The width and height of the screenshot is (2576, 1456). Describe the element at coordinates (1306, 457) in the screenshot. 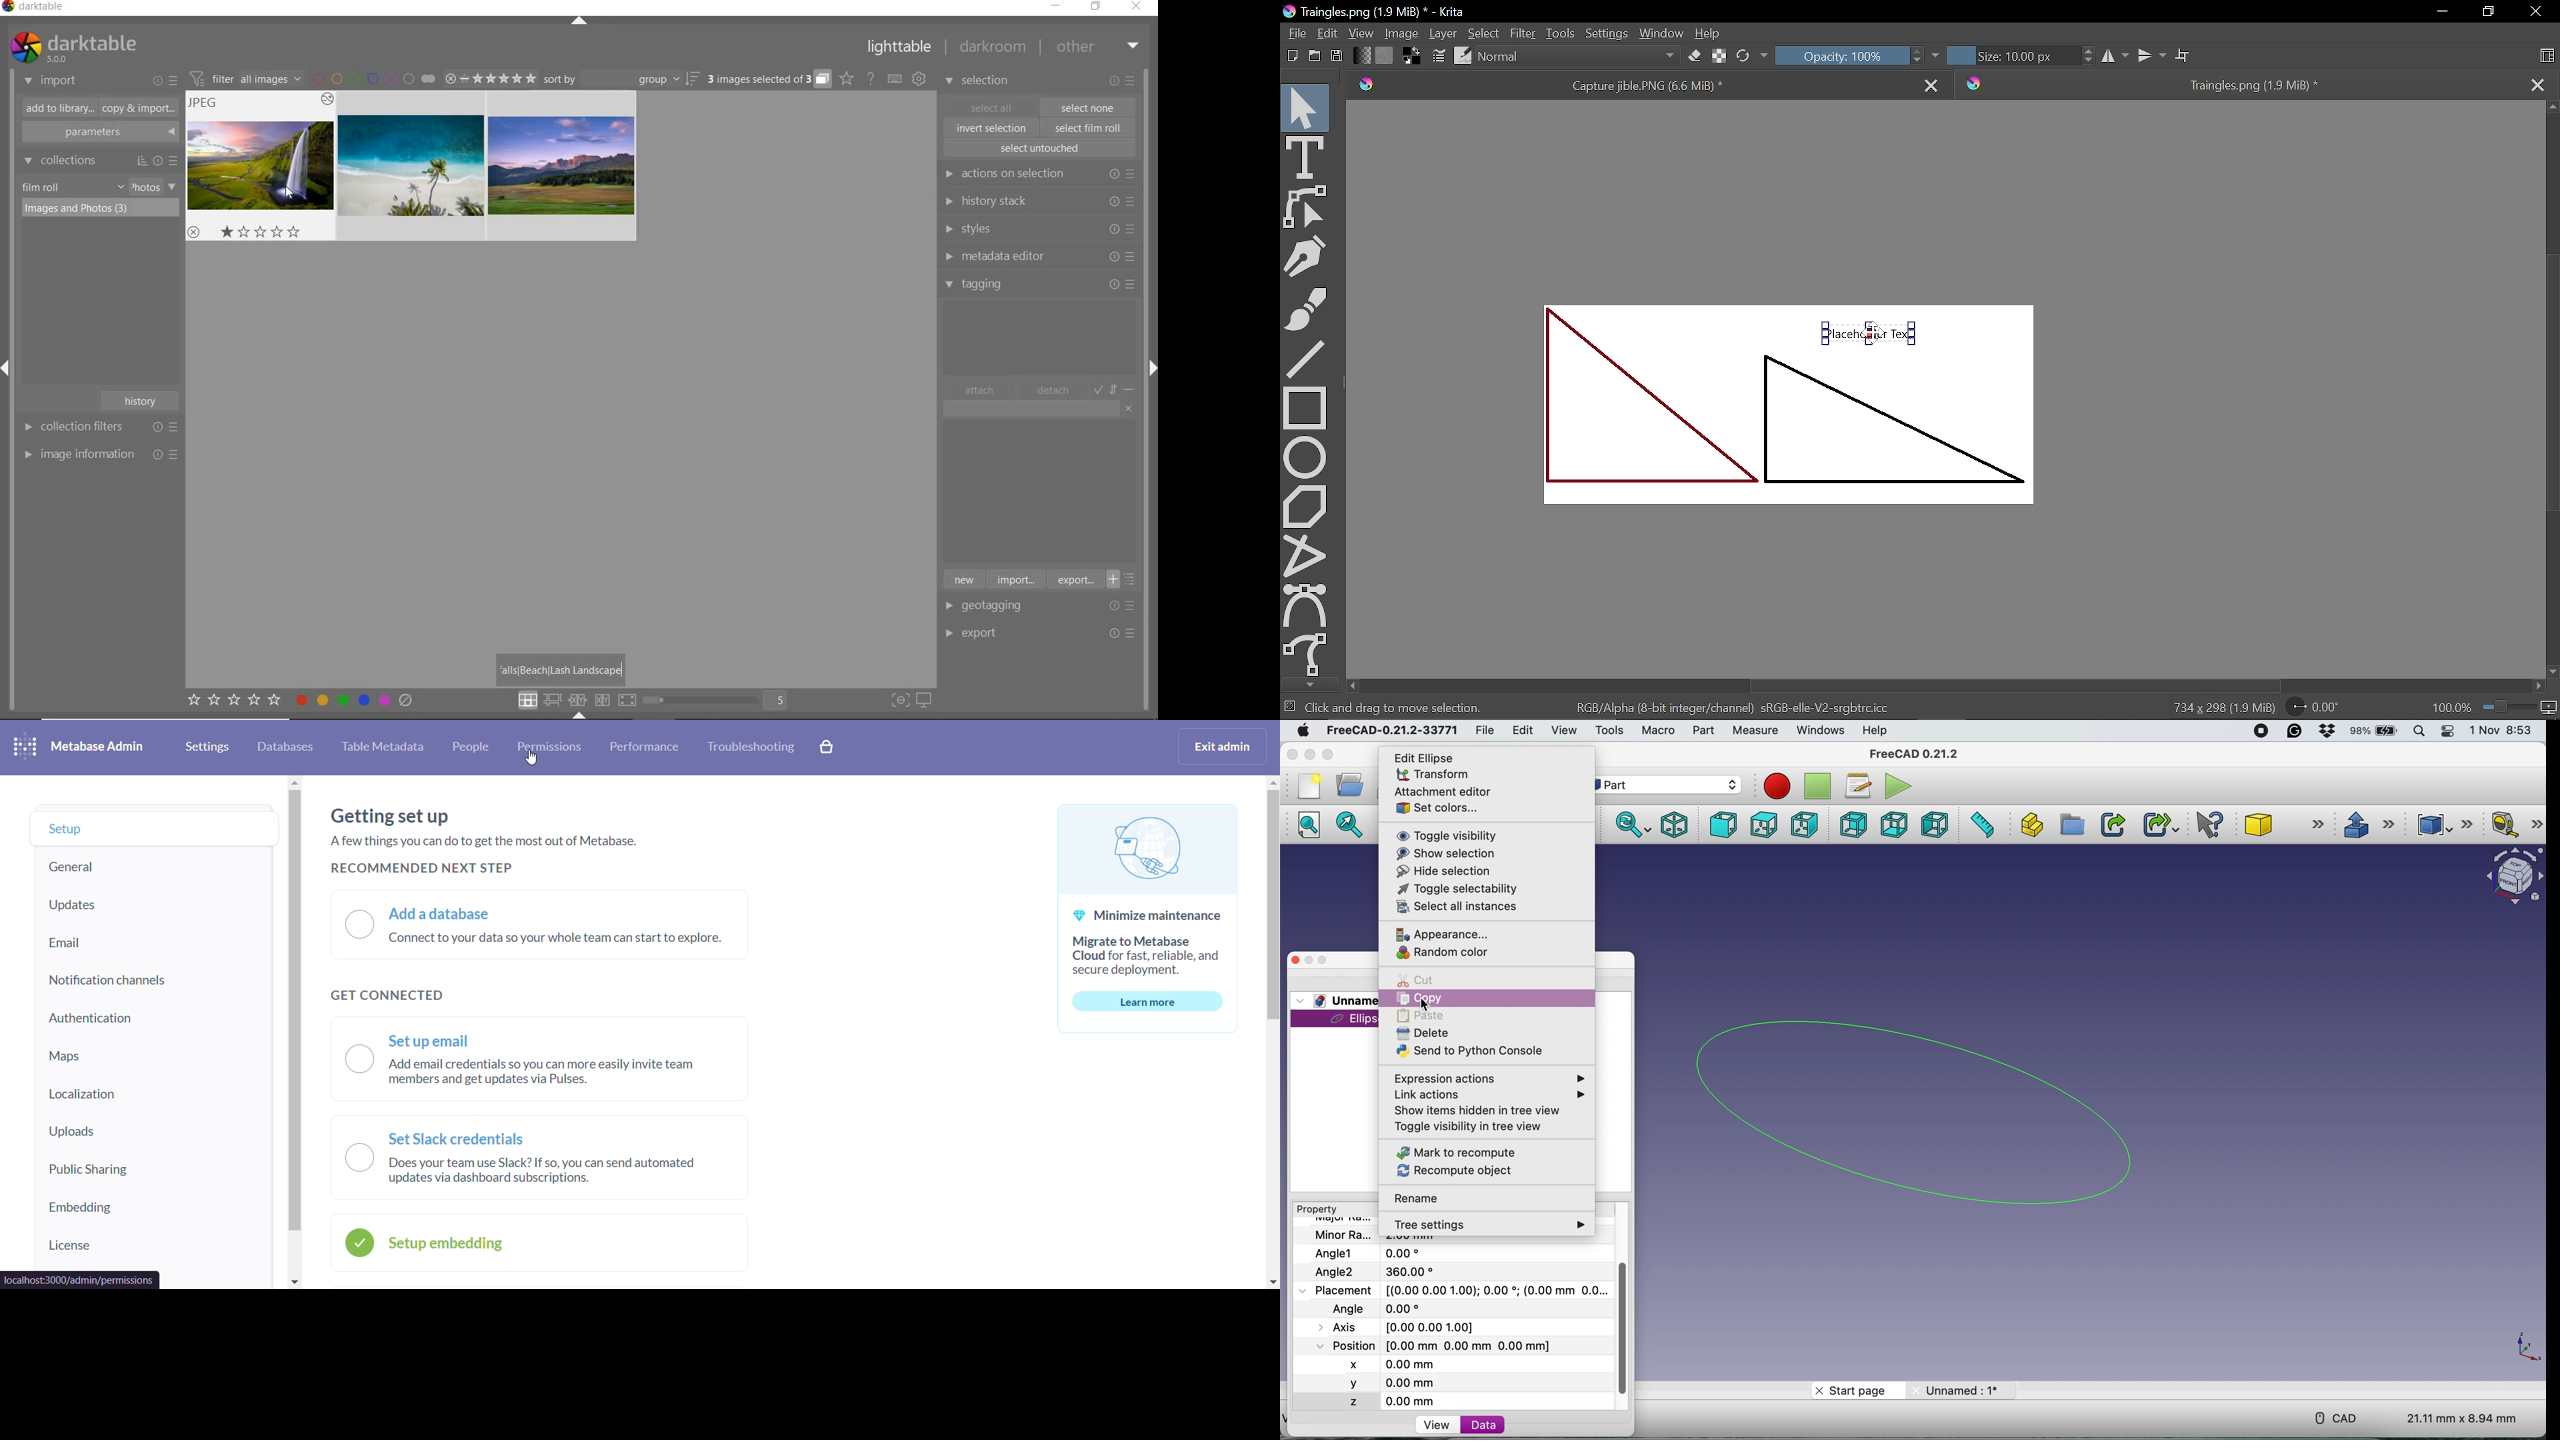

I see `Ellipse tool` at that location.